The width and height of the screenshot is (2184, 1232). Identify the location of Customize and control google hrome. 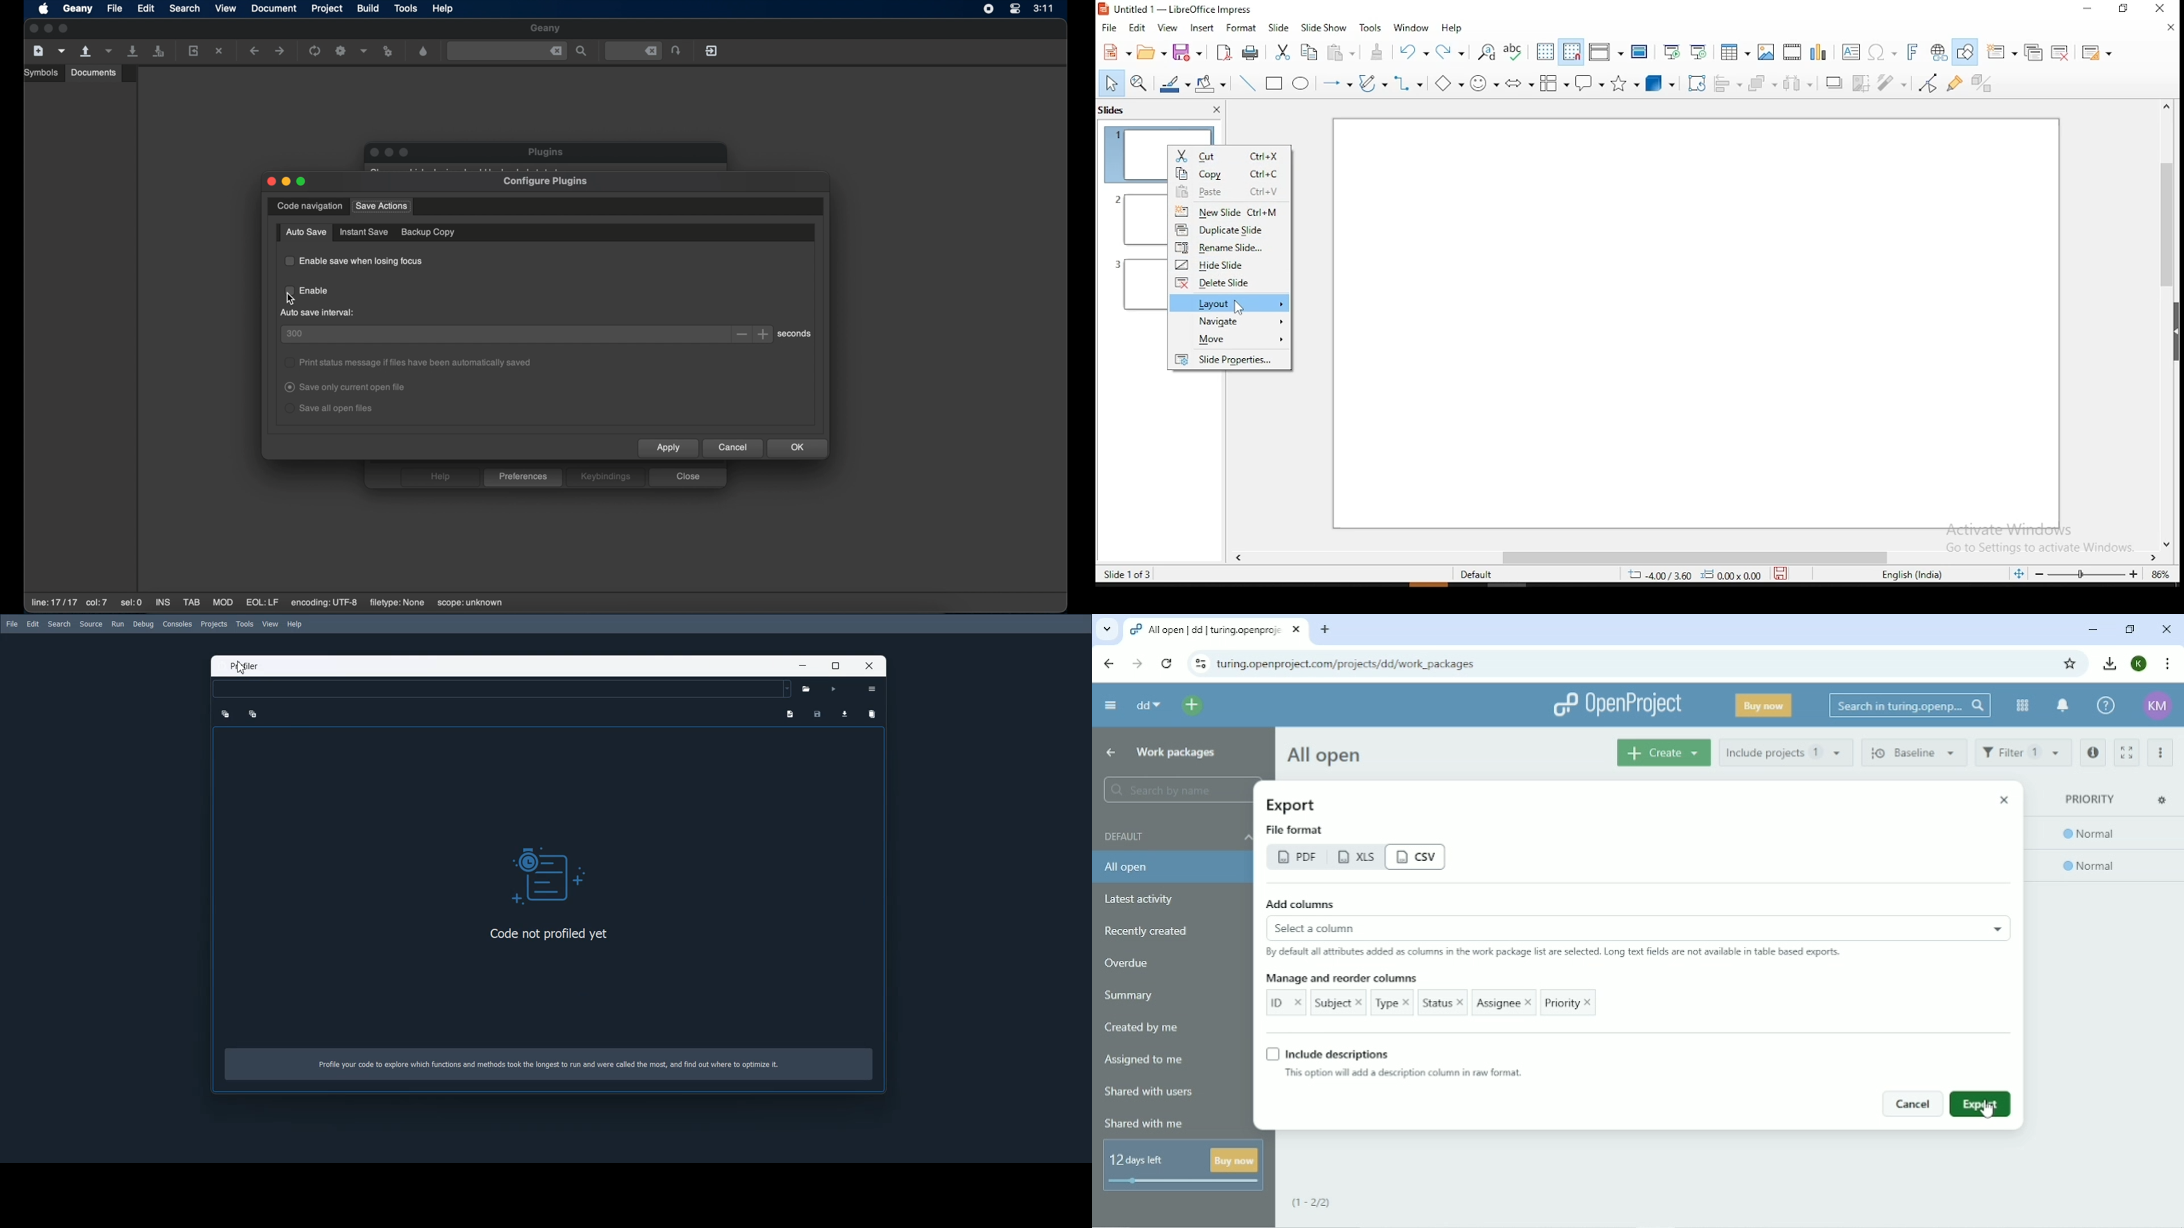
(2166, 664).